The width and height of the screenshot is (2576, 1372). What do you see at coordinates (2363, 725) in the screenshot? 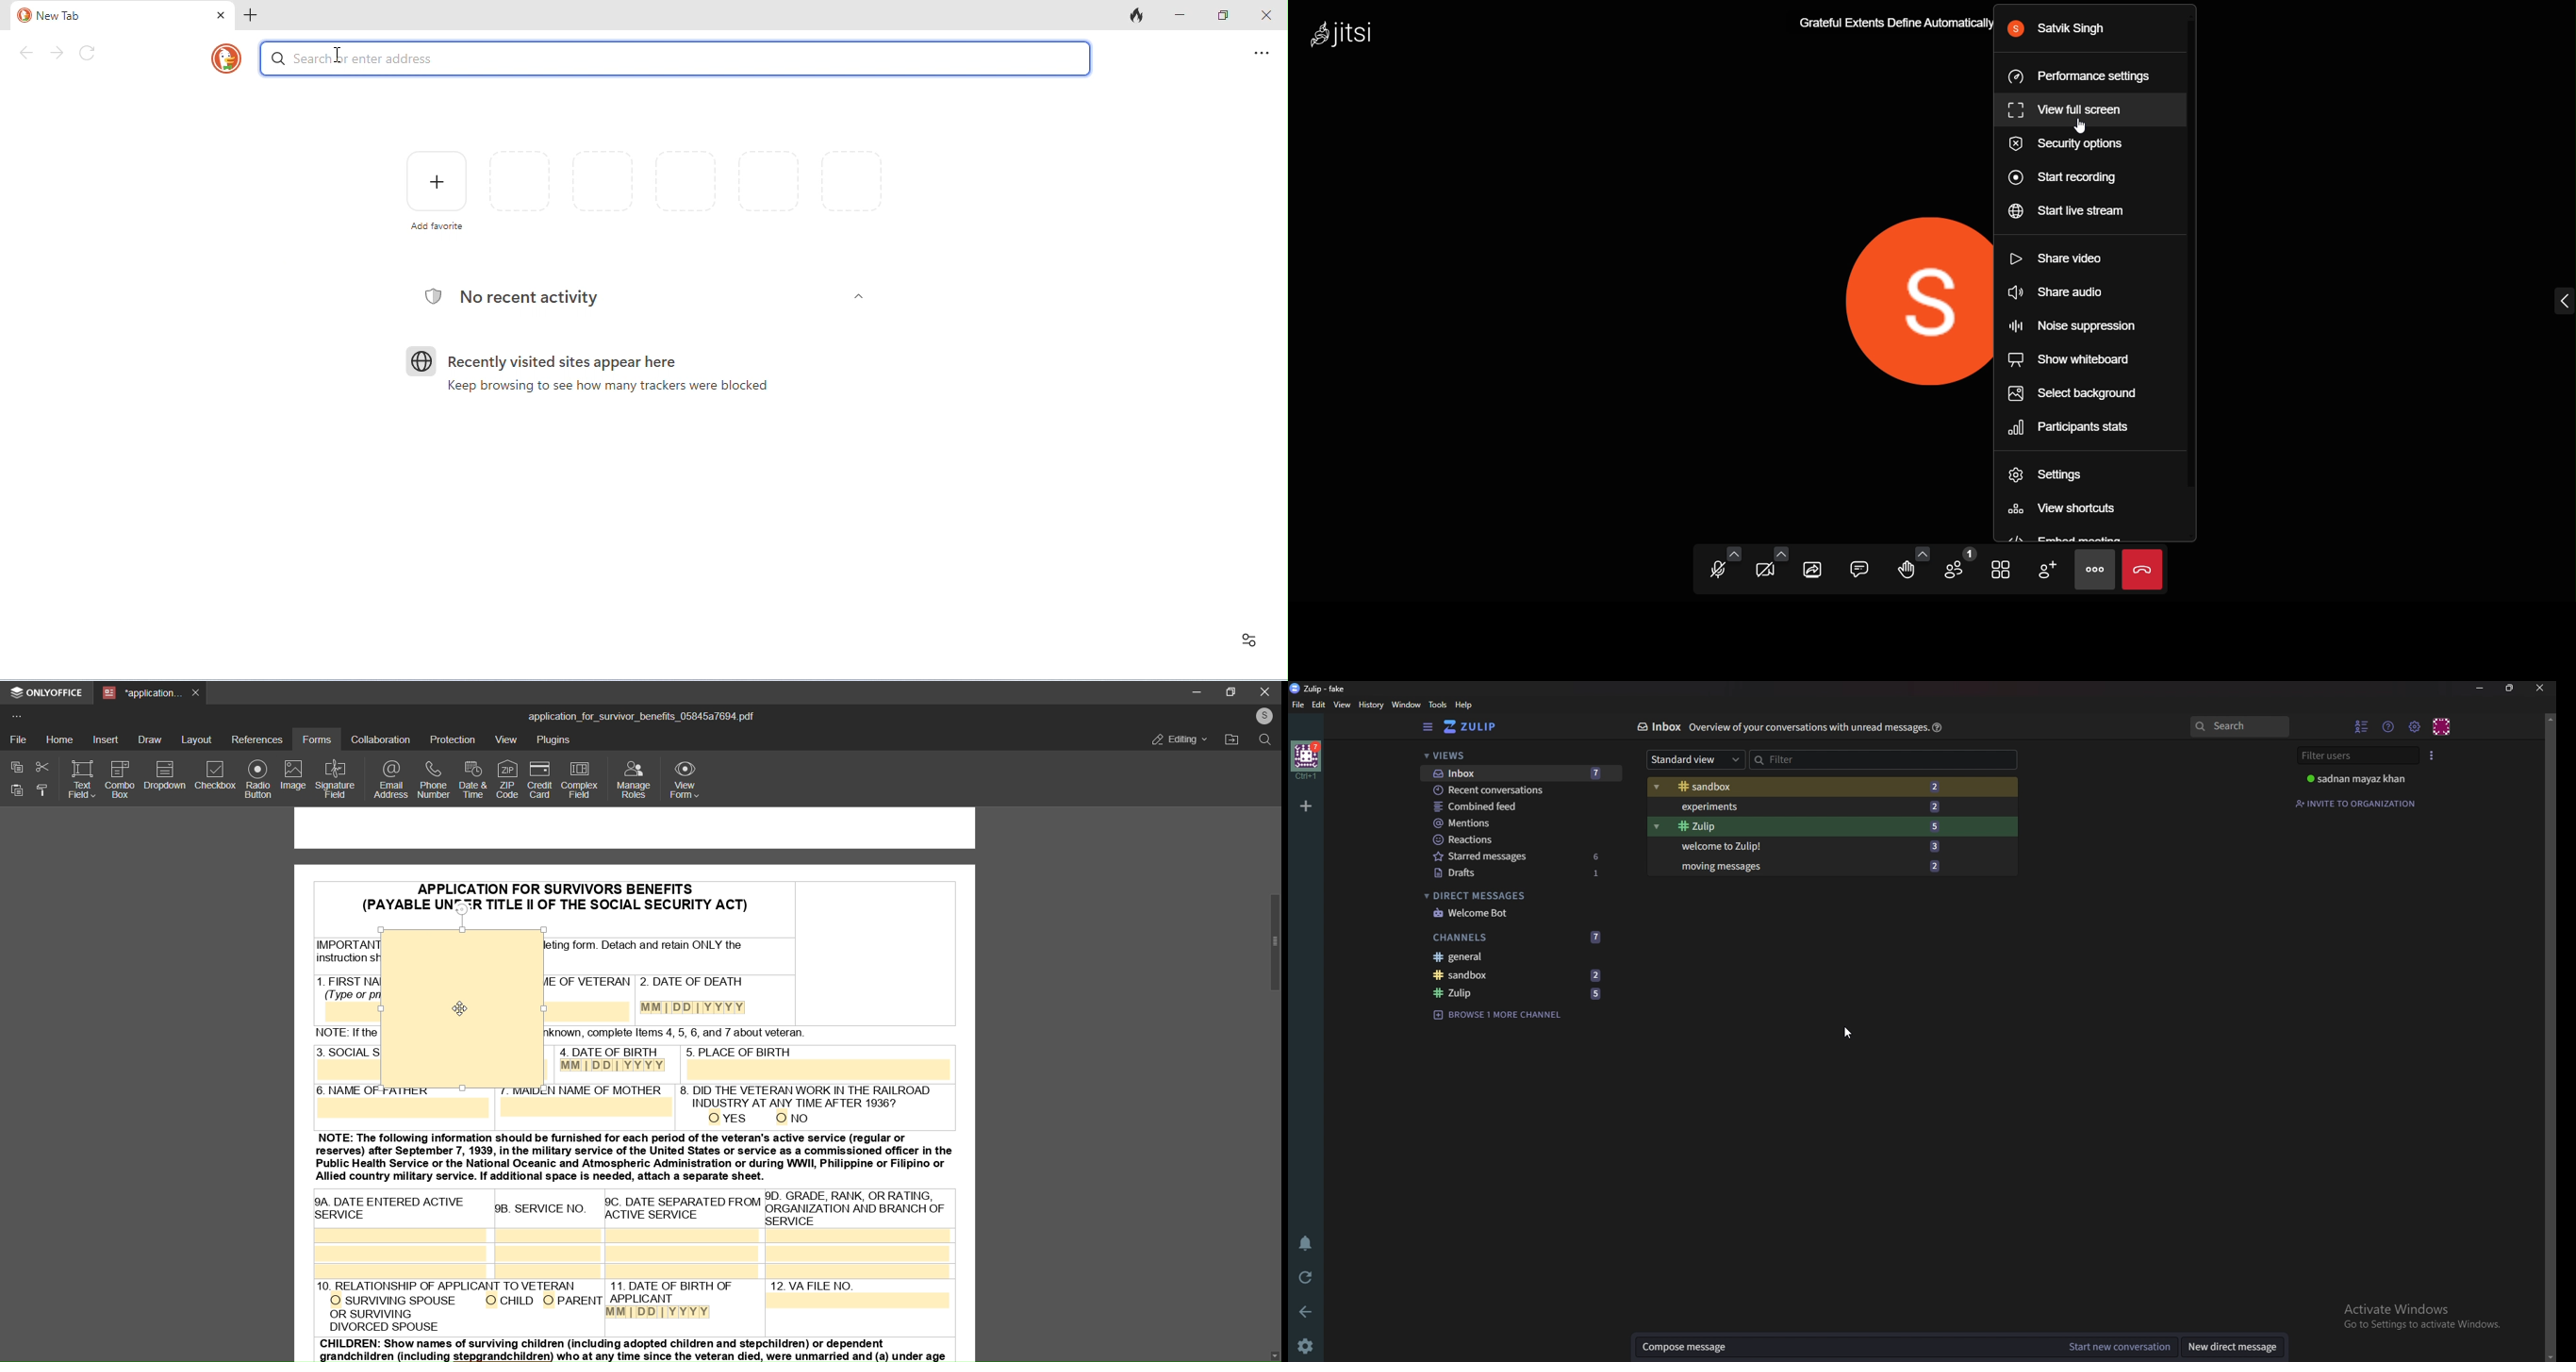
I see `Hide user list` at bounding box center [2363, 725].